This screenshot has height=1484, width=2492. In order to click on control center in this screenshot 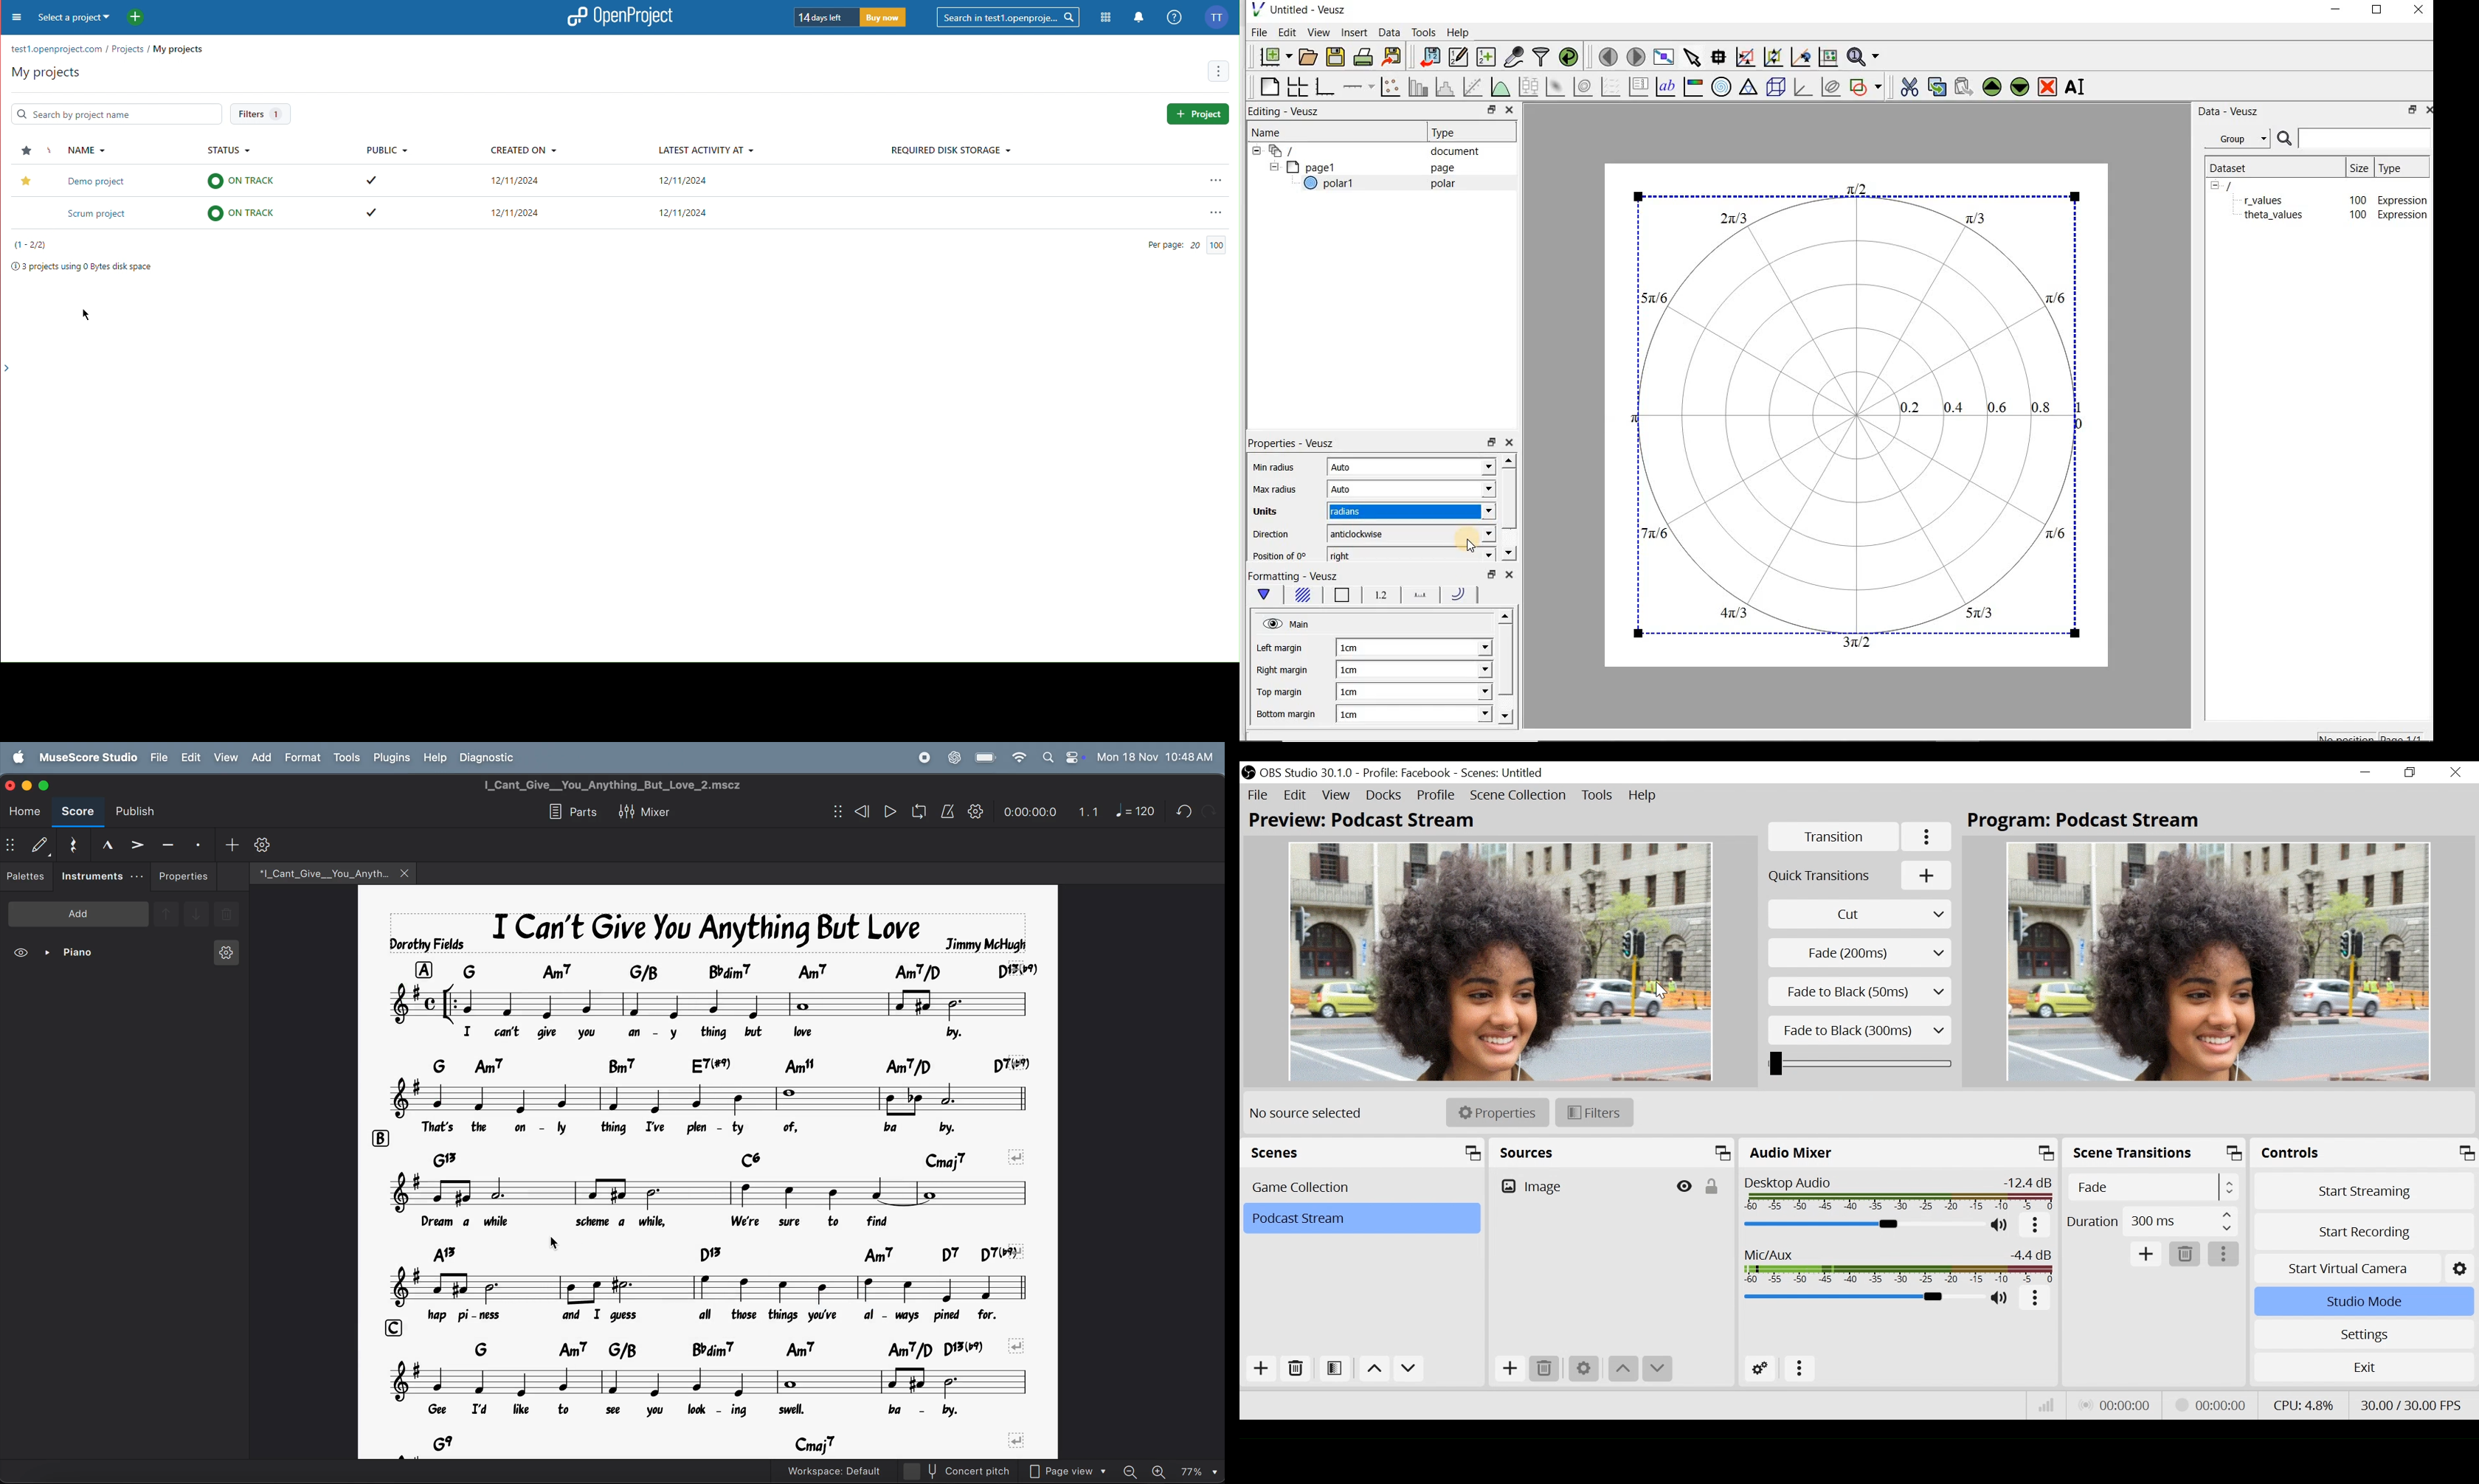, I will do `click(1073, 757)`.